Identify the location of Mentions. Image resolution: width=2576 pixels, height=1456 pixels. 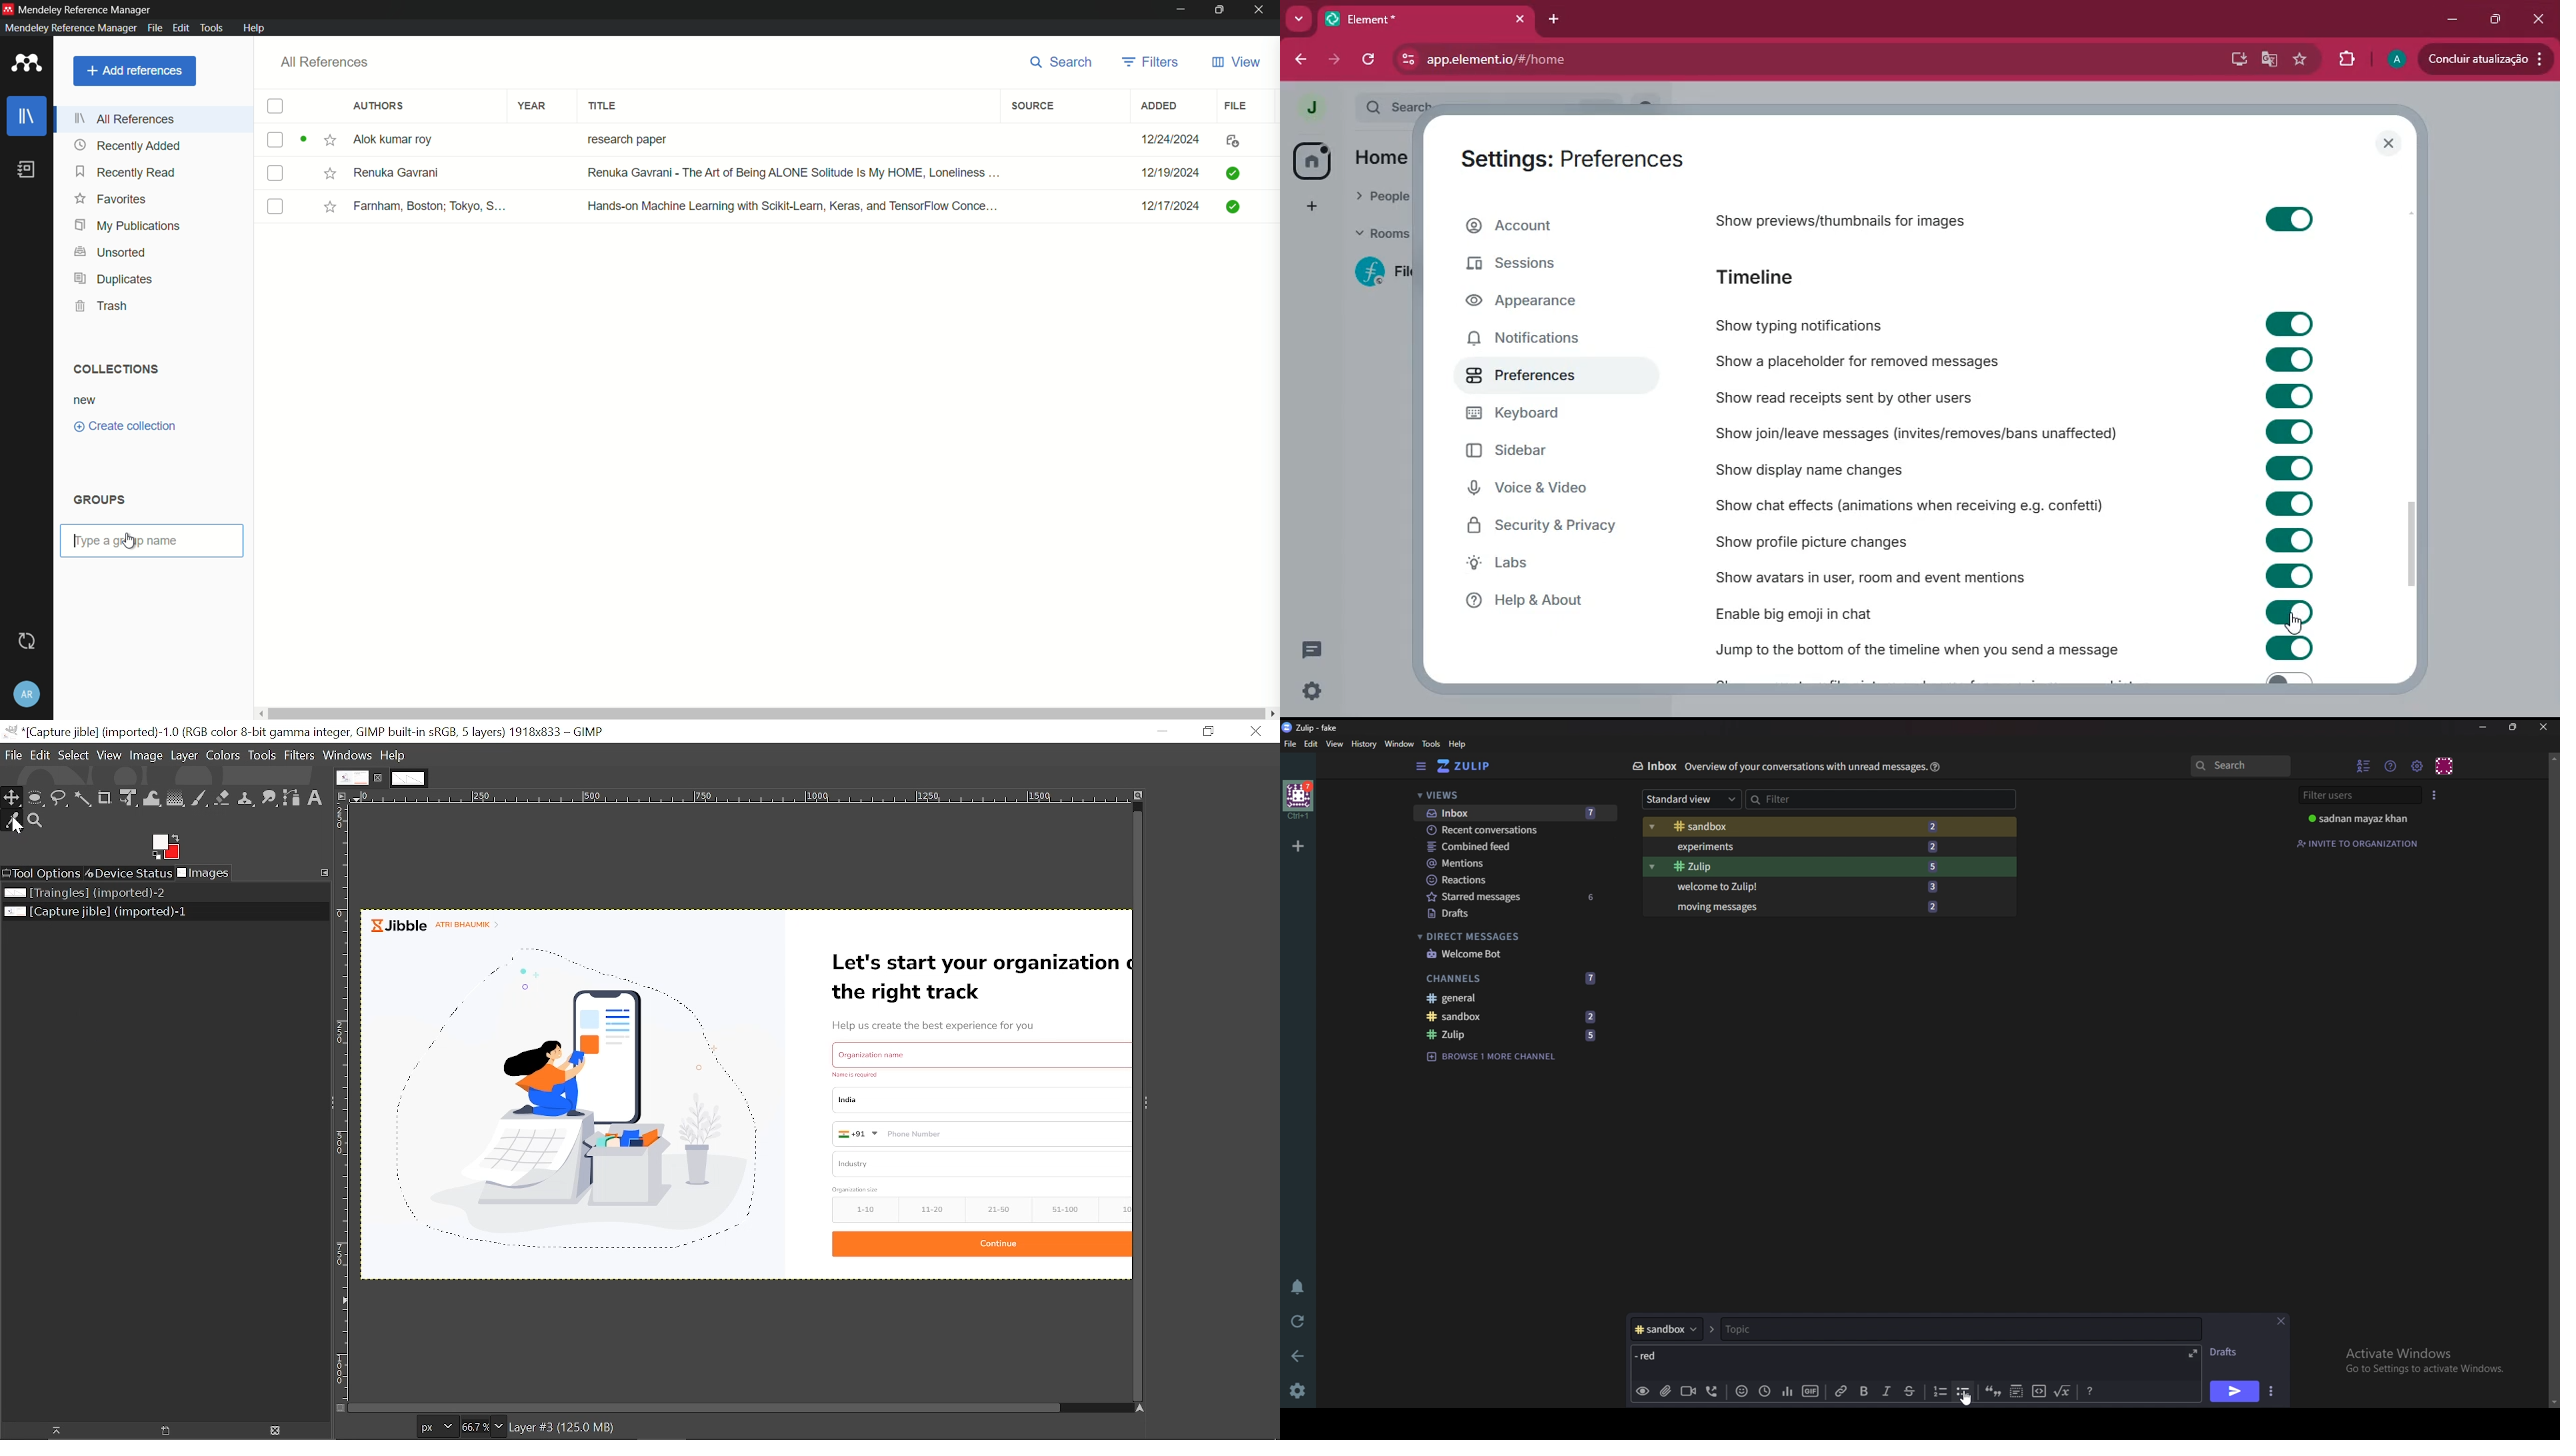
(1514, 863).